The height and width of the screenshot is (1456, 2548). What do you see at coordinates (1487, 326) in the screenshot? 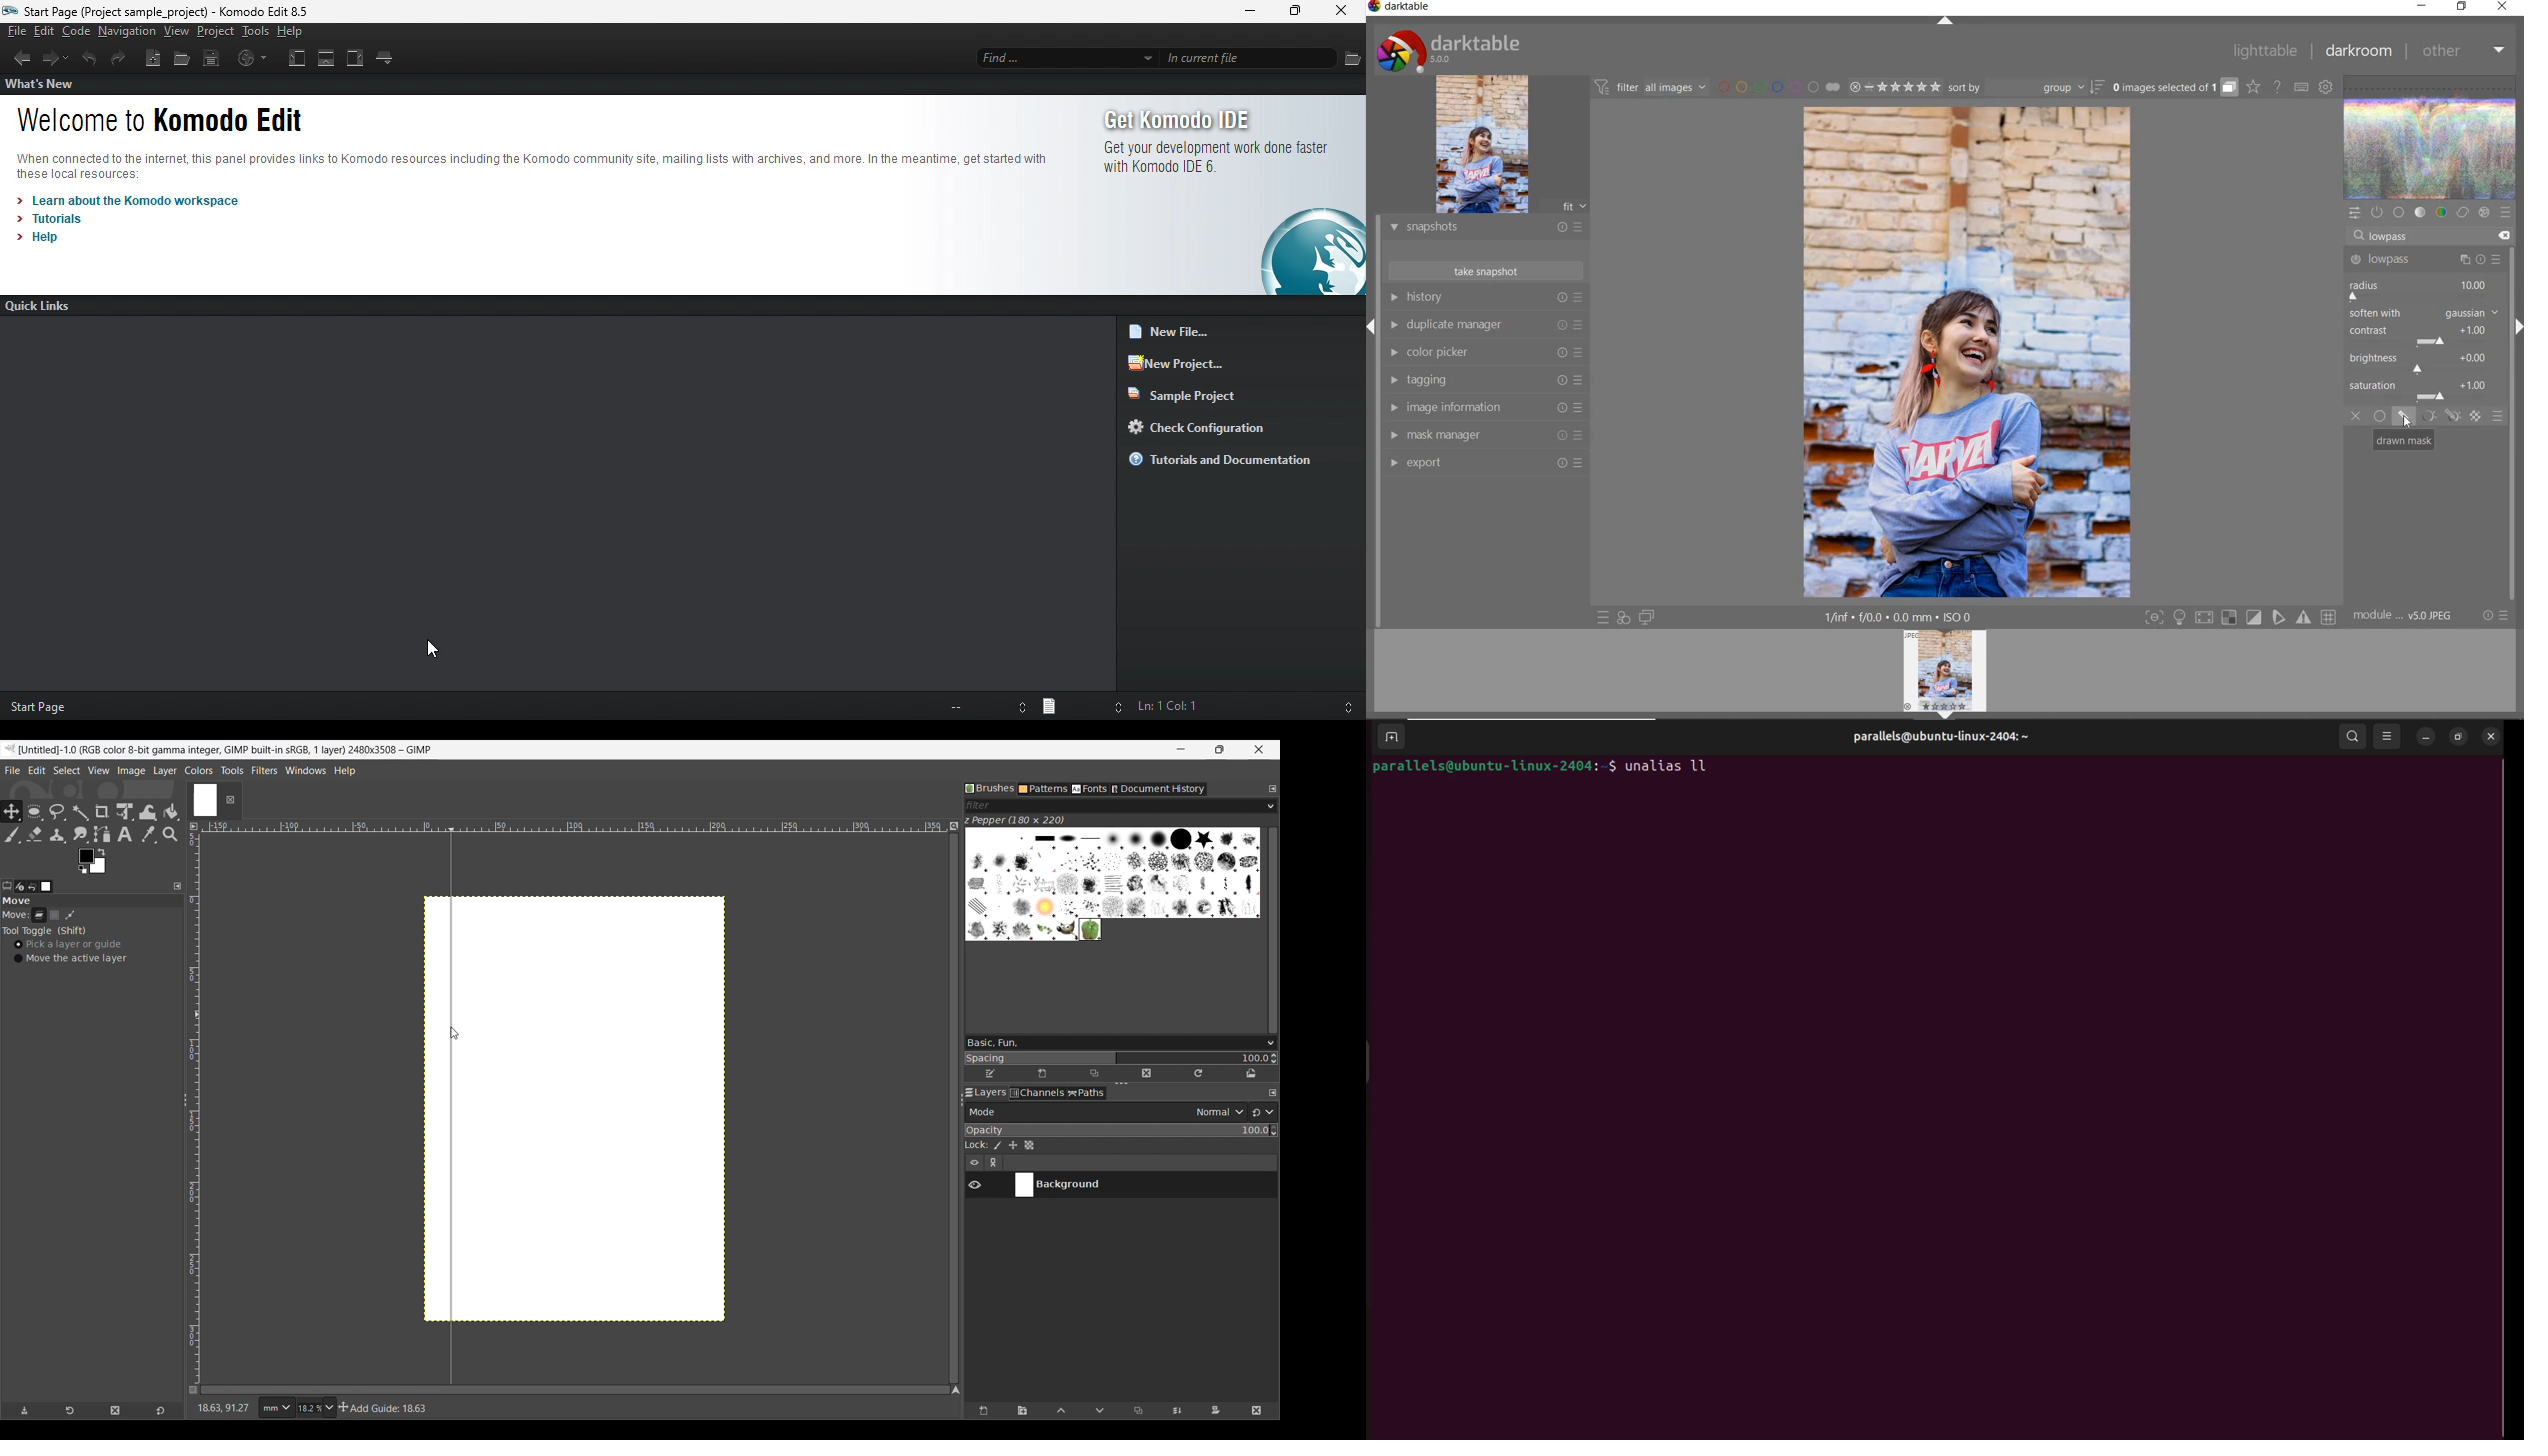
I see `duplicate manager` at bounding box center [1487, 326].